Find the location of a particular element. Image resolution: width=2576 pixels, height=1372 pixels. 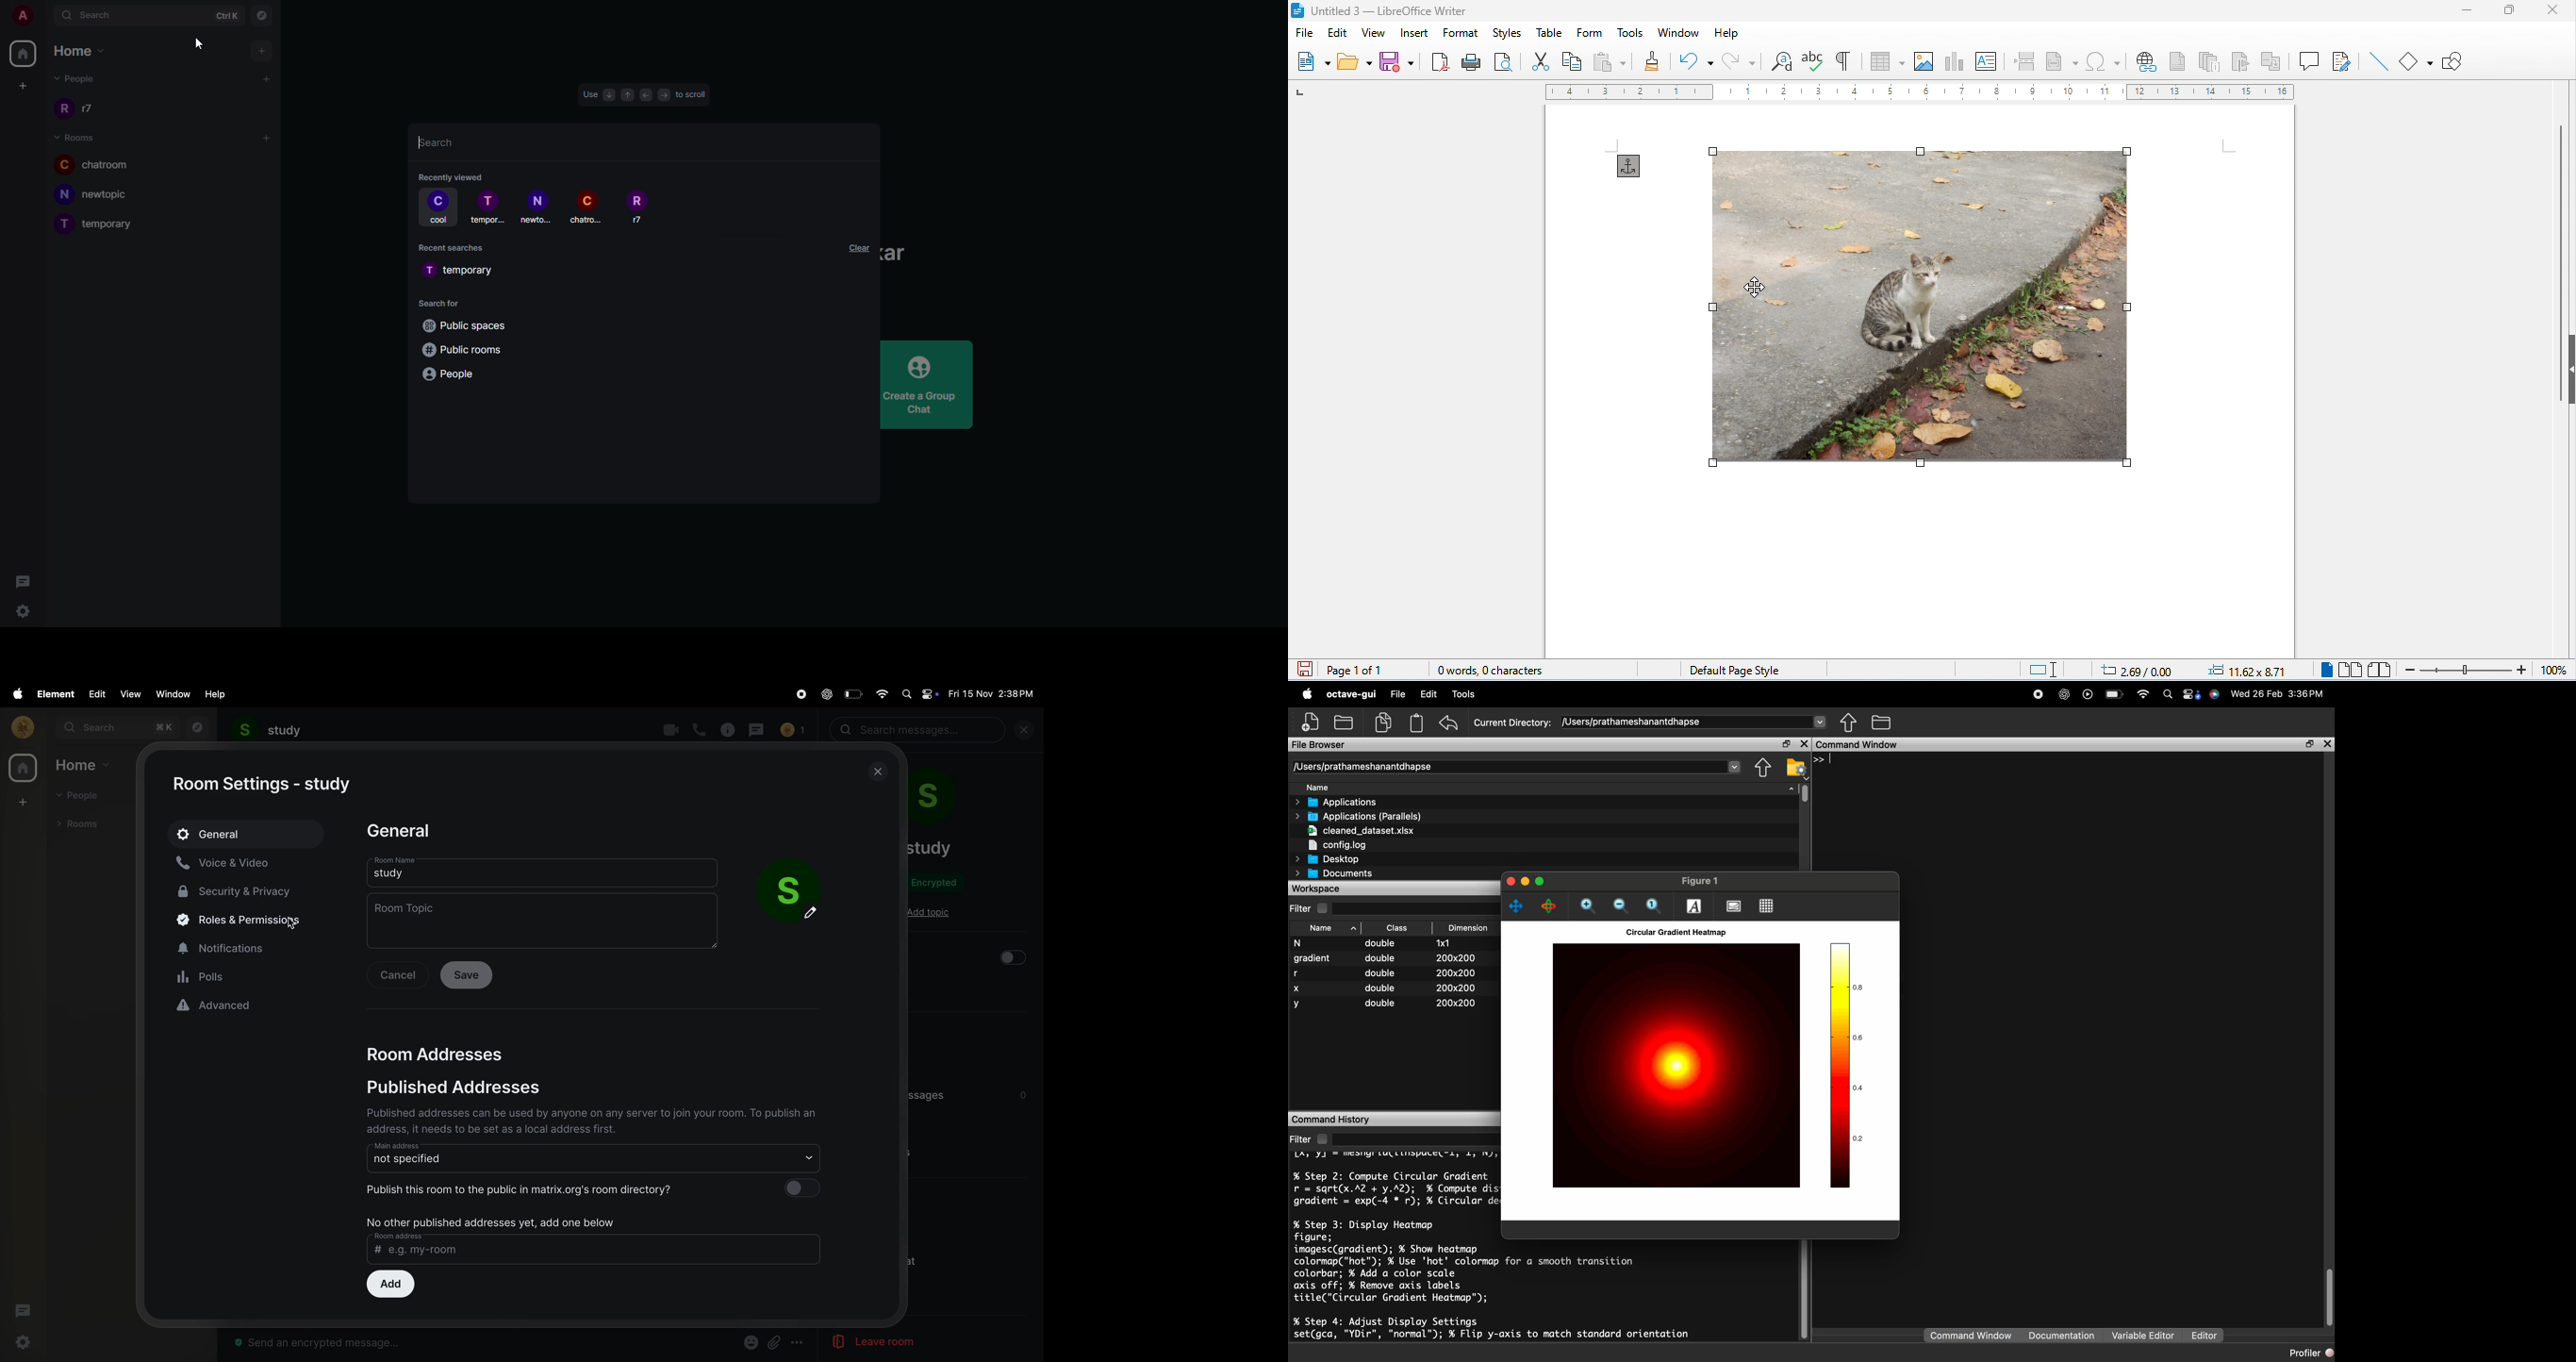

emoji is located at coordinates (749, 1342).